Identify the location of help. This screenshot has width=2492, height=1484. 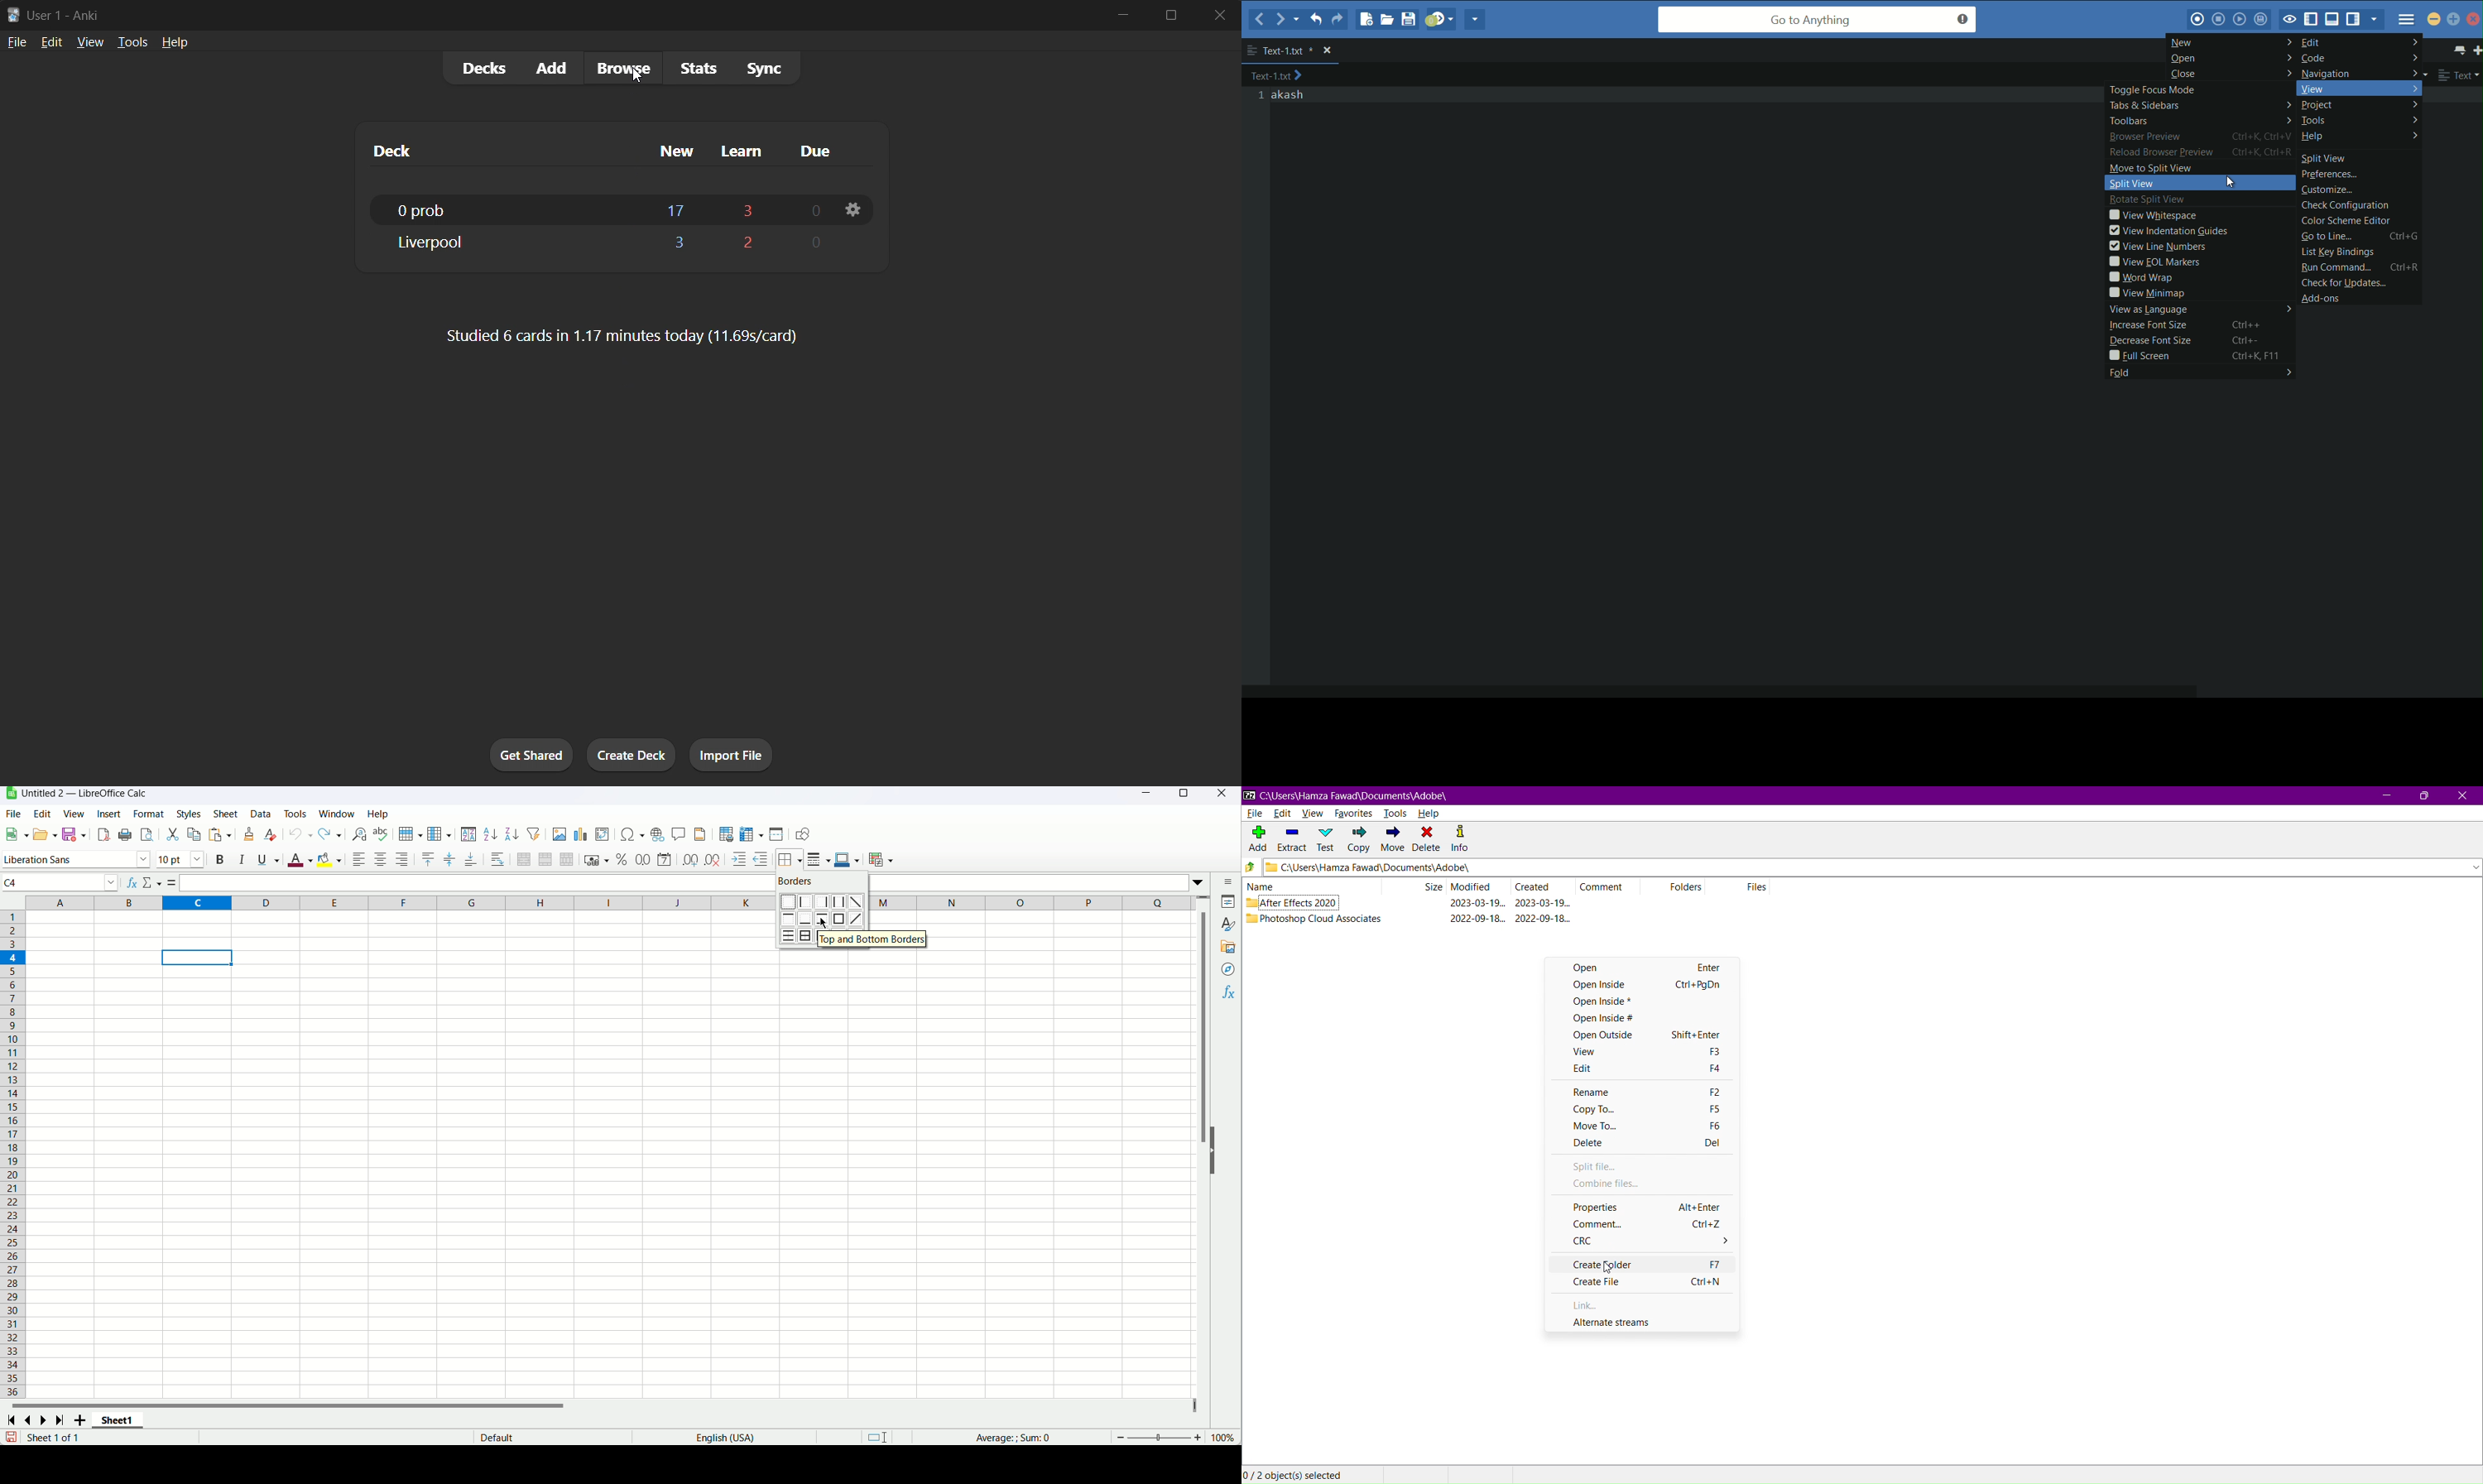
(174, 43).